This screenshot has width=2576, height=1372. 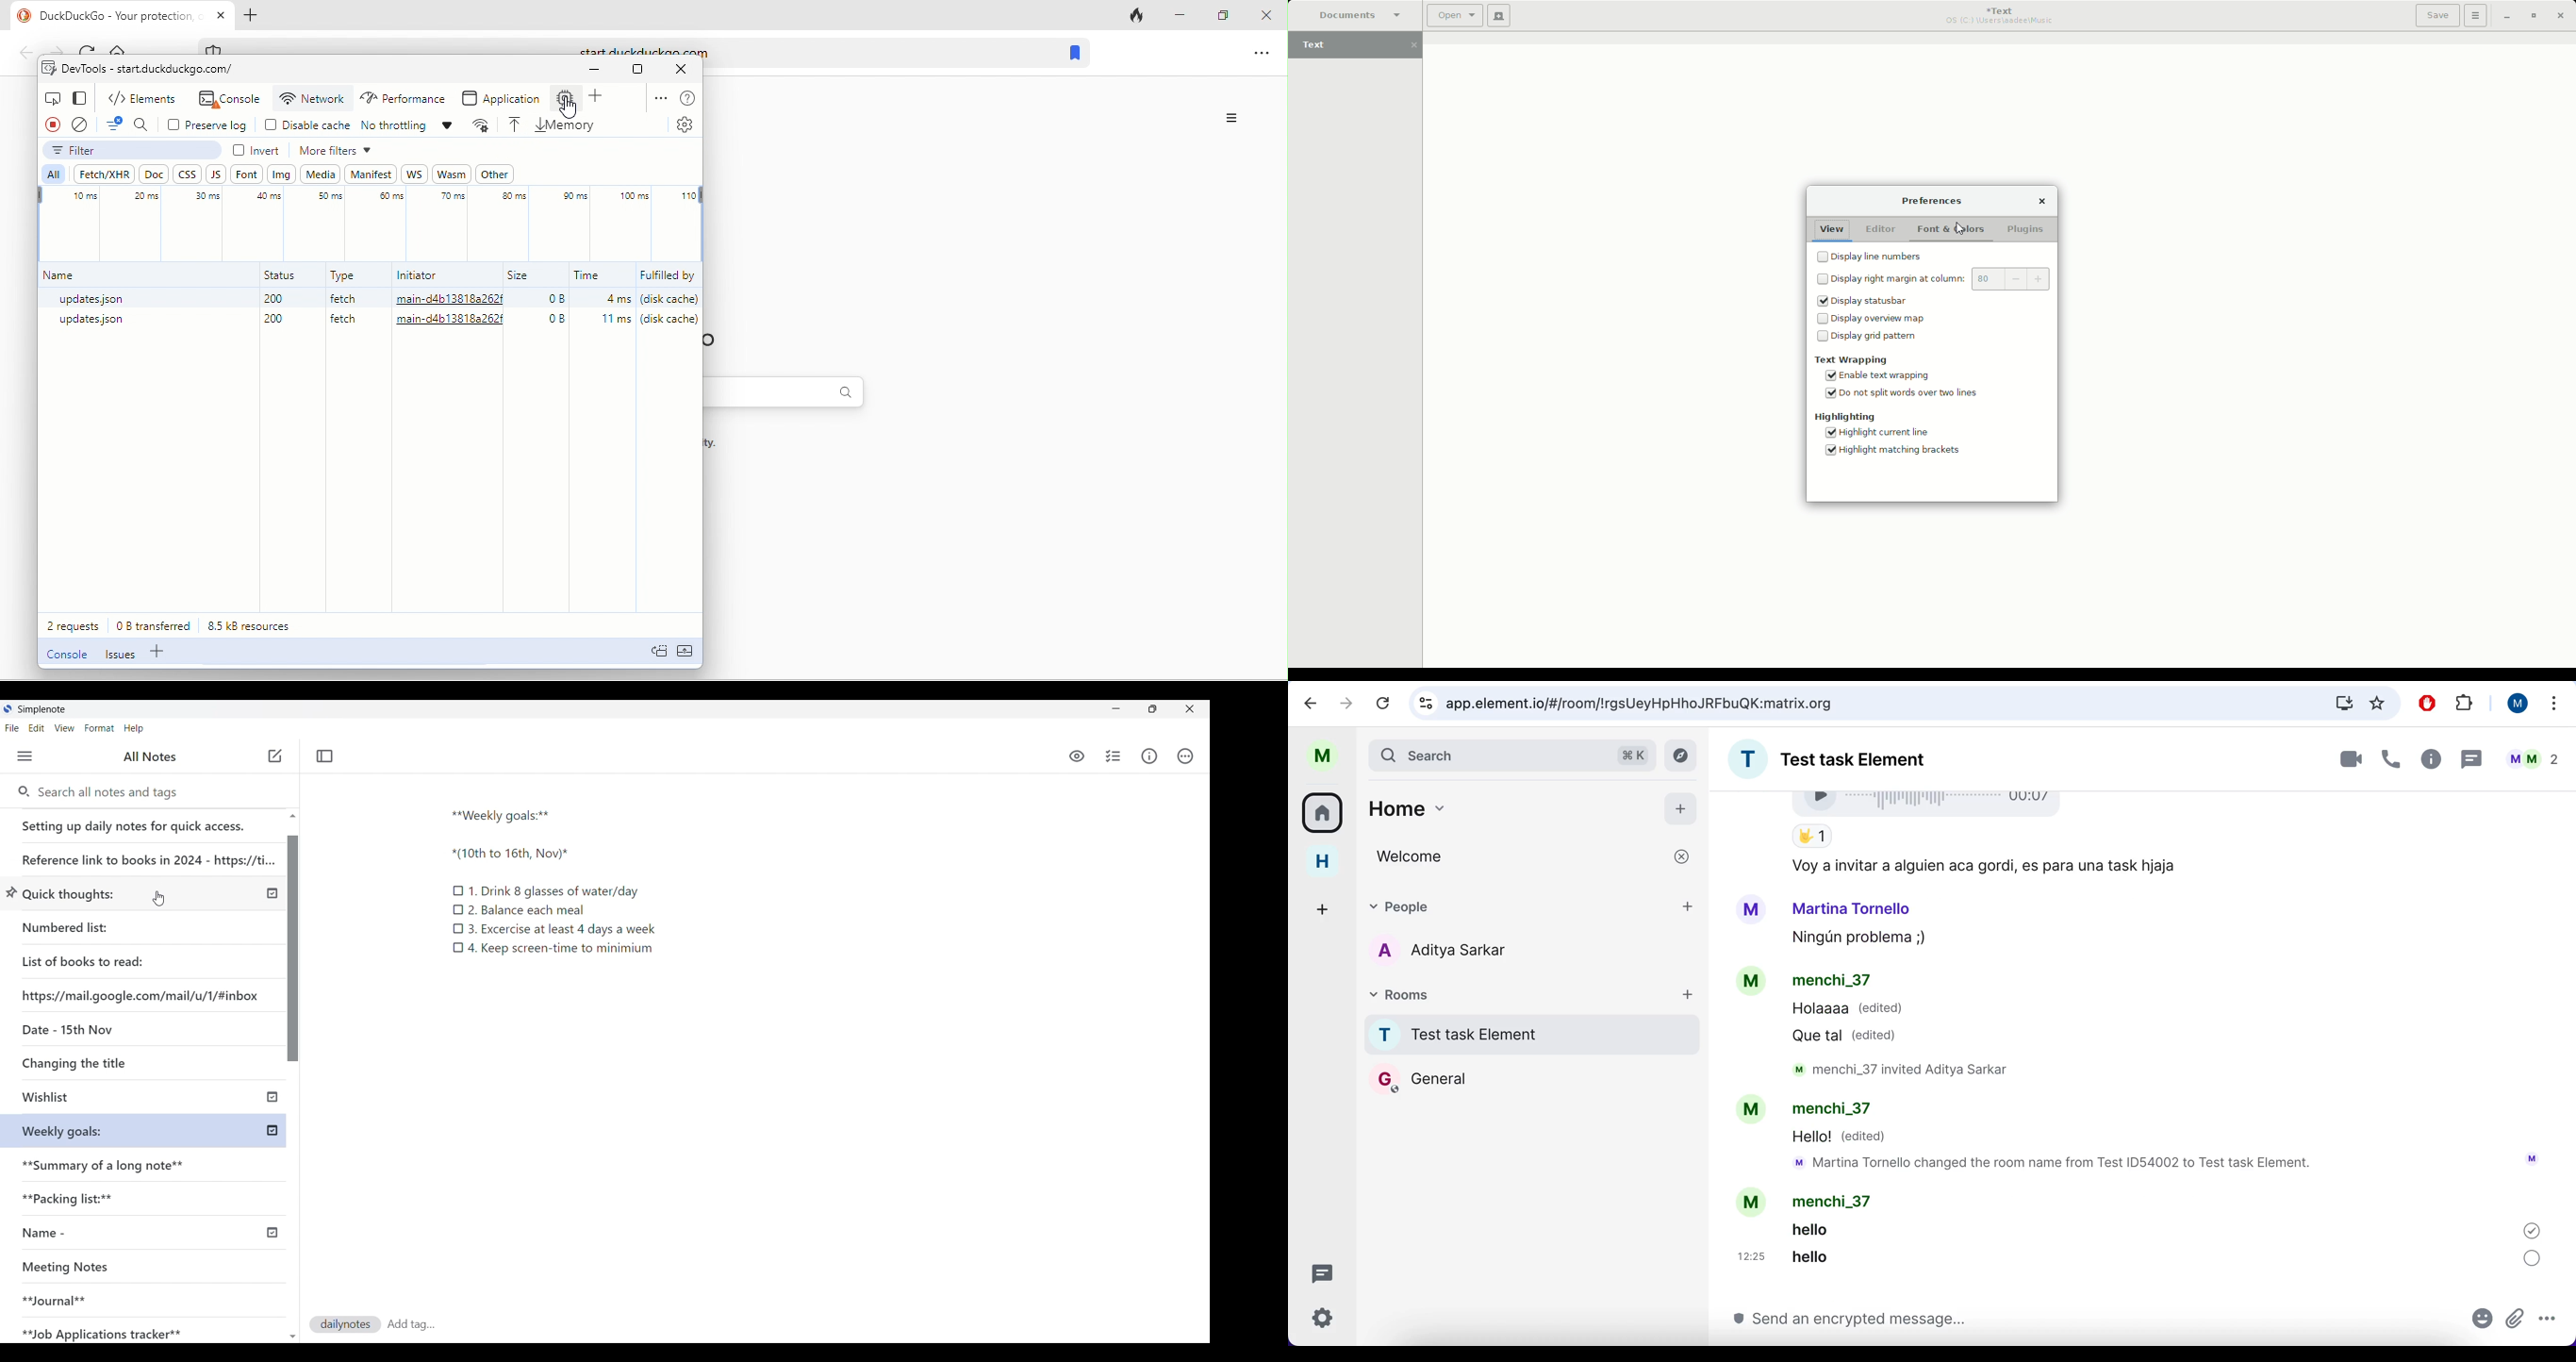 What do you see at coordinates (8, 709) in the screenshot?
I see `Software logo` at bounding box center [8, 709].